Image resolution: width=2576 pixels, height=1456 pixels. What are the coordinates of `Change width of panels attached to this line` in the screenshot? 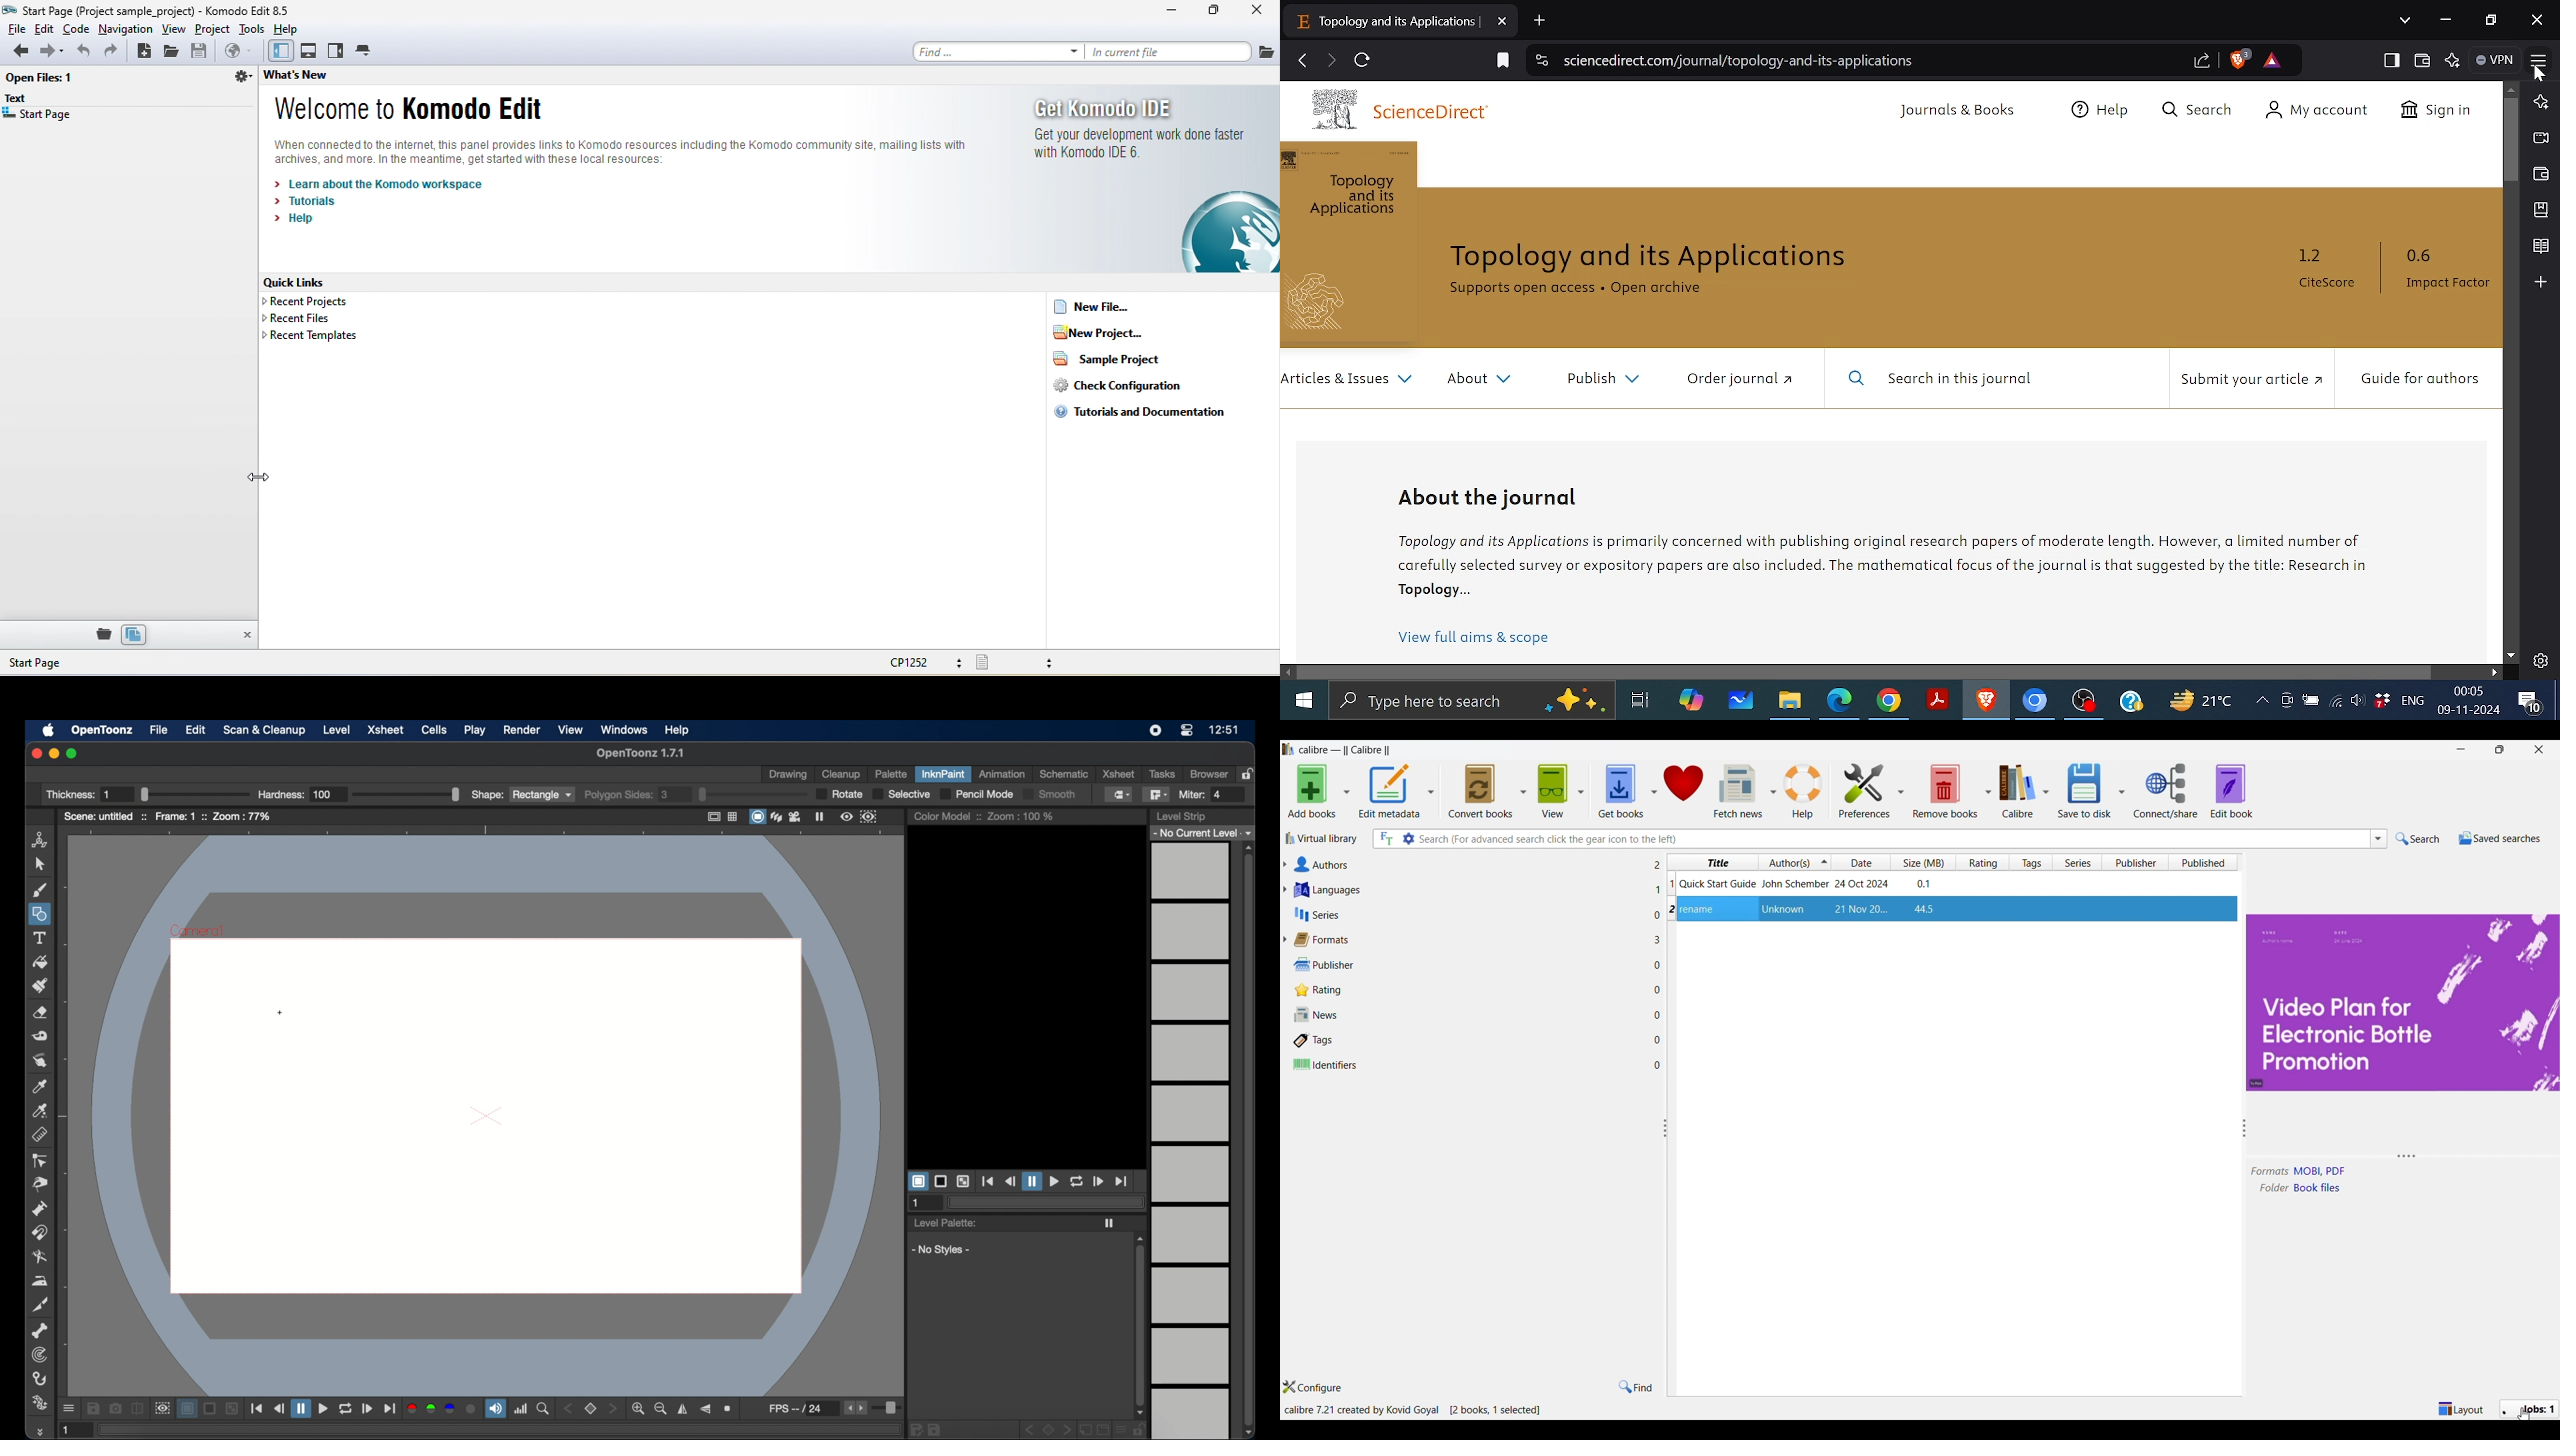 It's located at (2239, 1230).